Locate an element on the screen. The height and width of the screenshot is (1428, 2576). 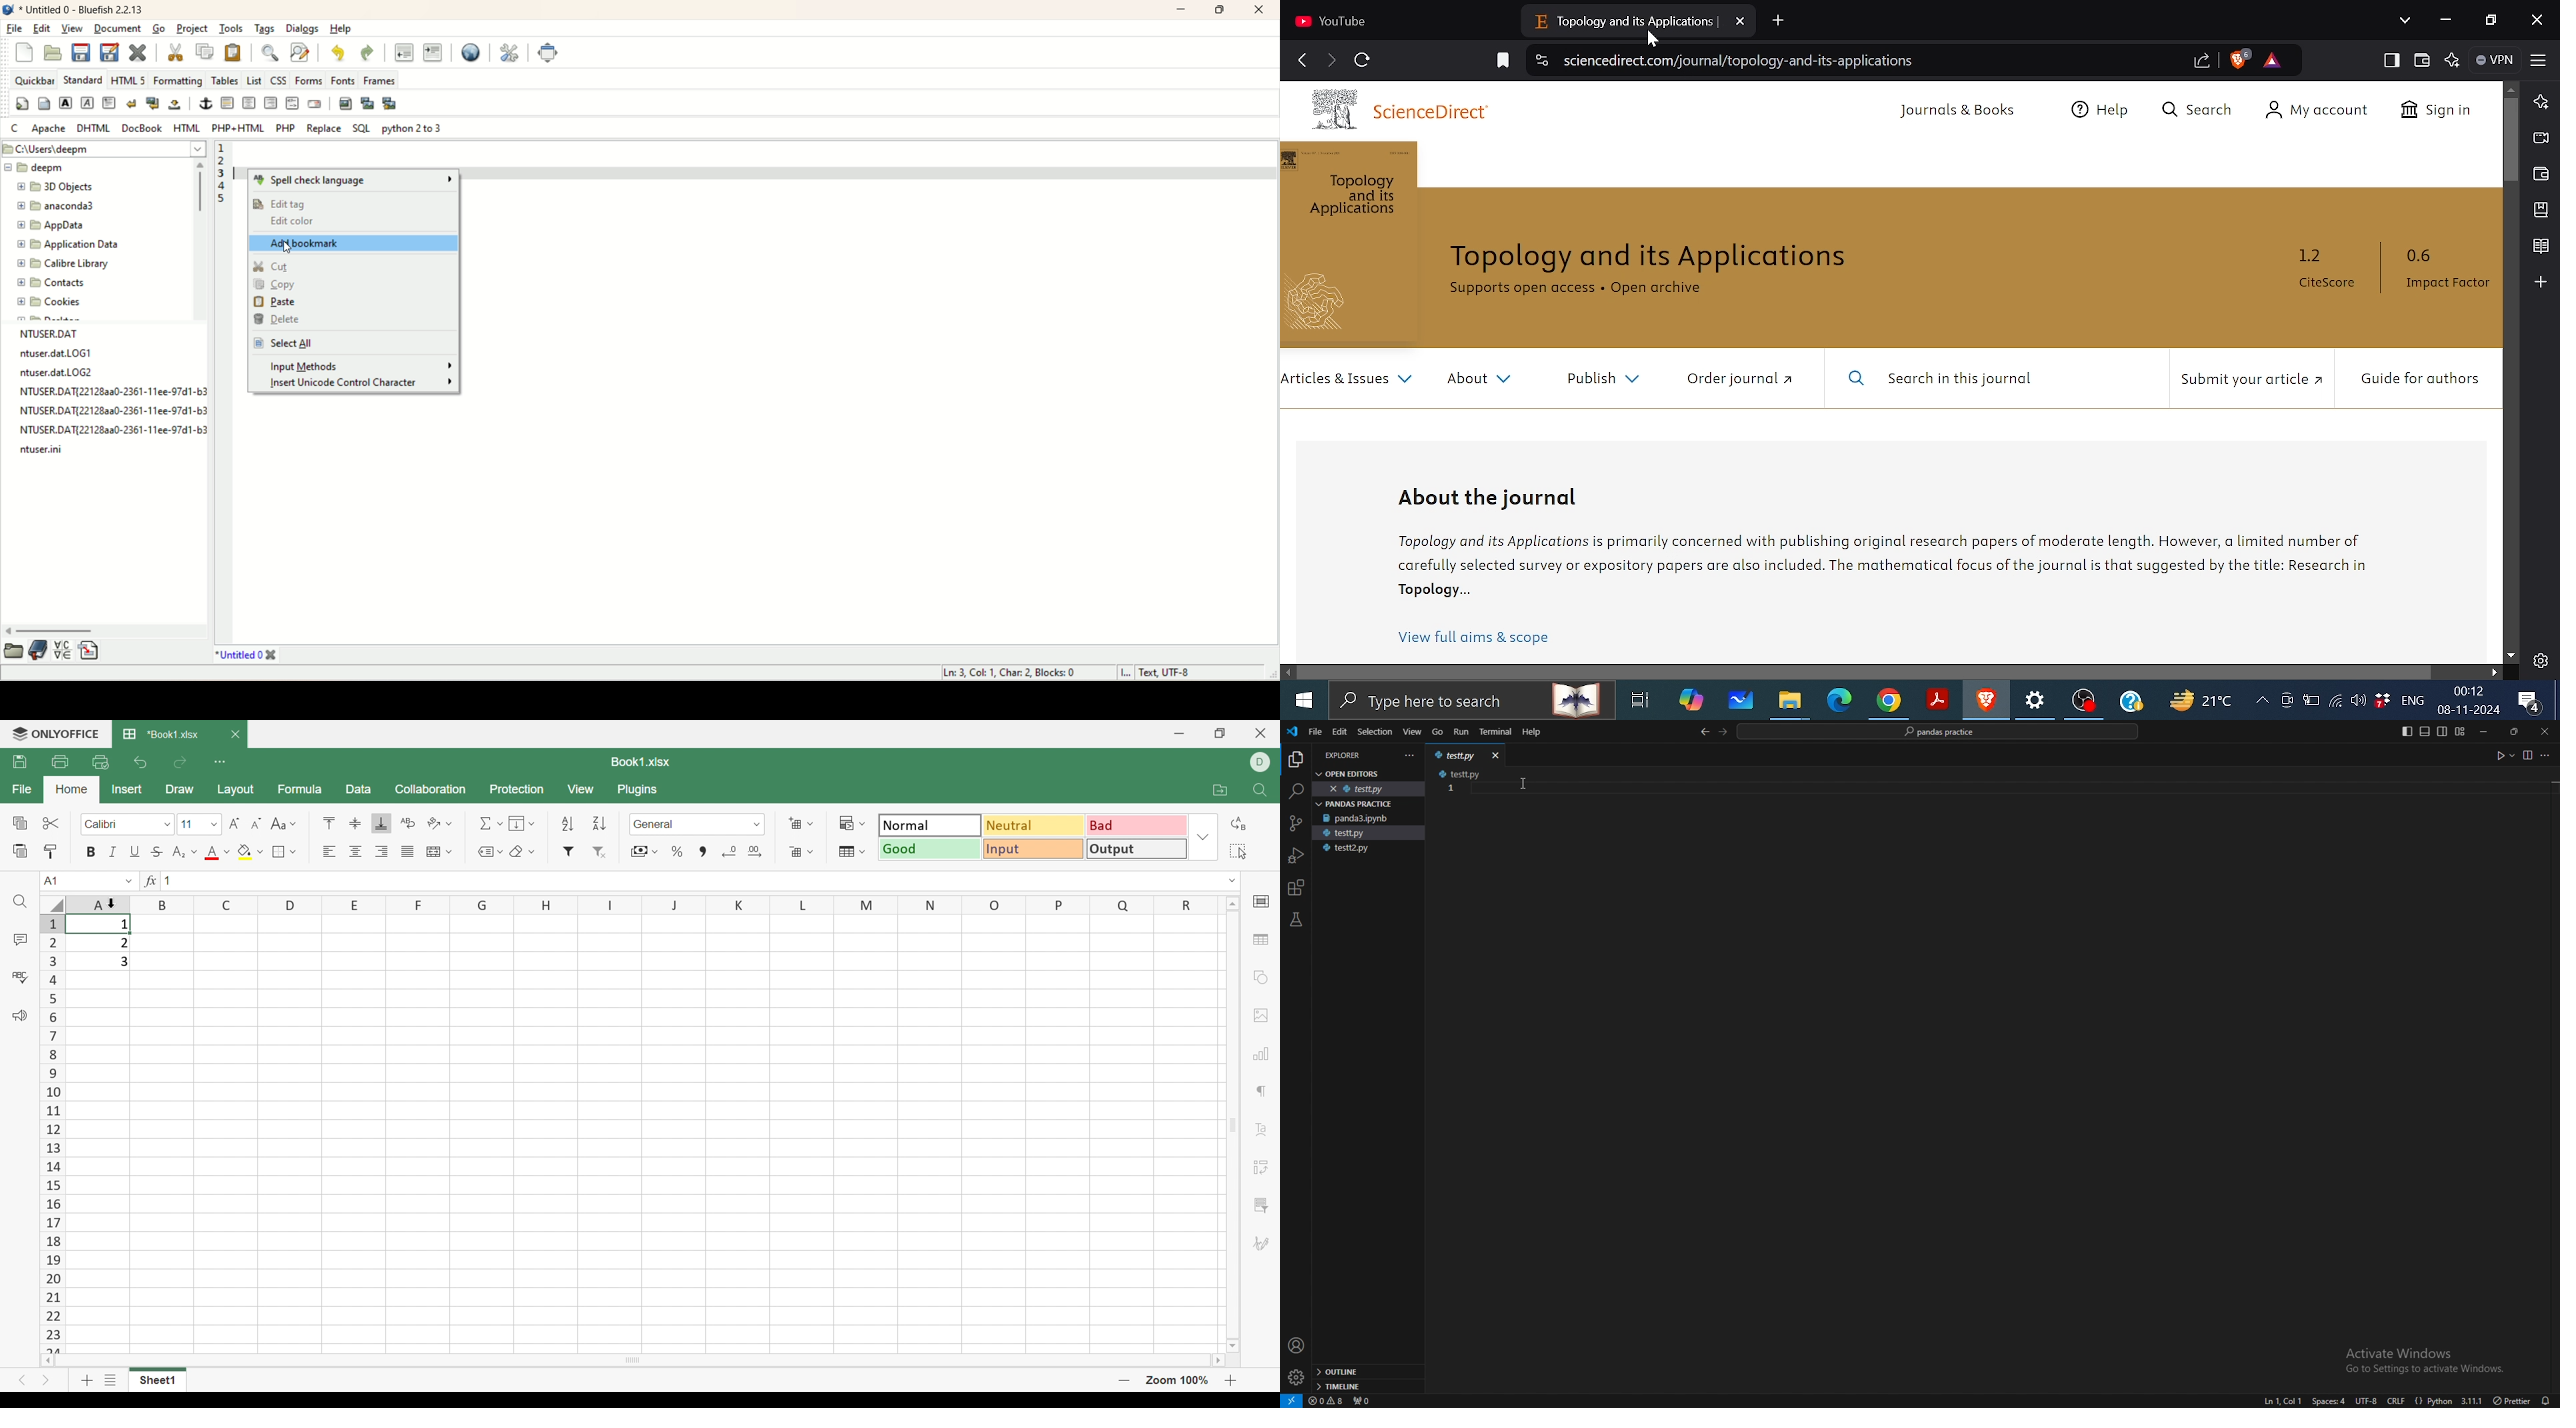
Decrease decimal is located at coordinates (728, 851).